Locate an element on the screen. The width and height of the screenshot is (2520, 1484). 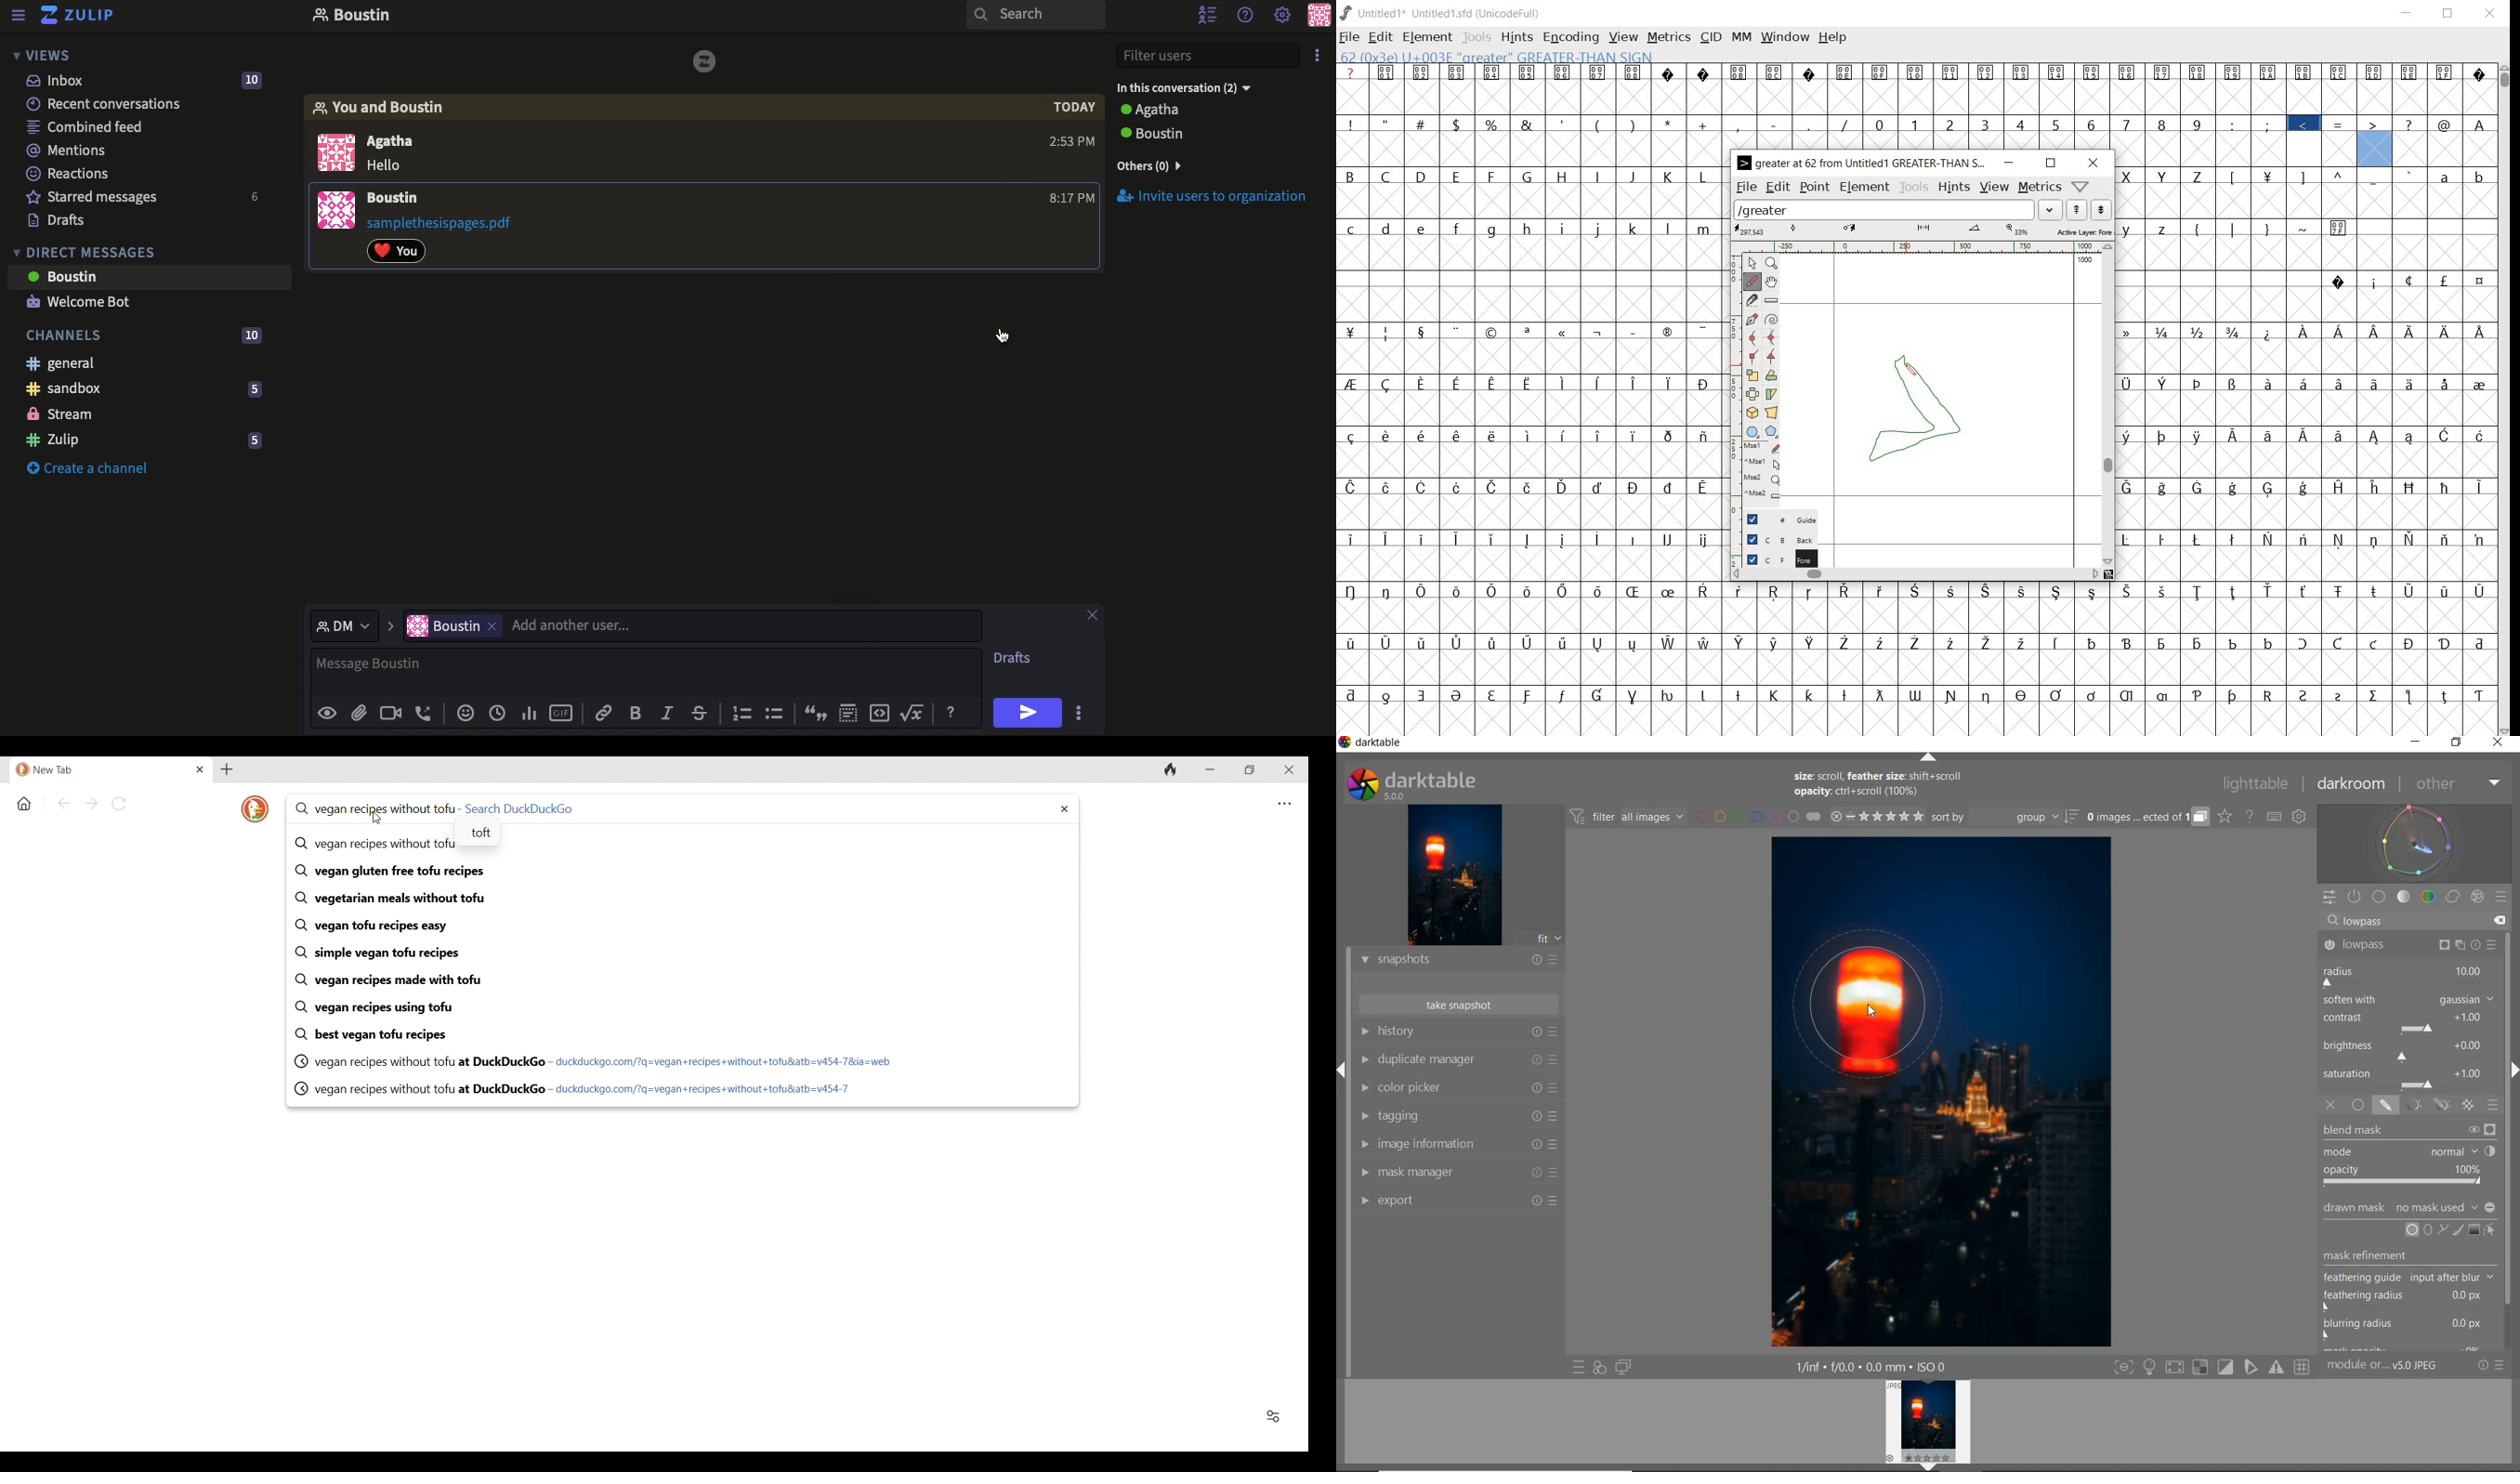
HELP ONLINE is located at coordinates (2249, 816).